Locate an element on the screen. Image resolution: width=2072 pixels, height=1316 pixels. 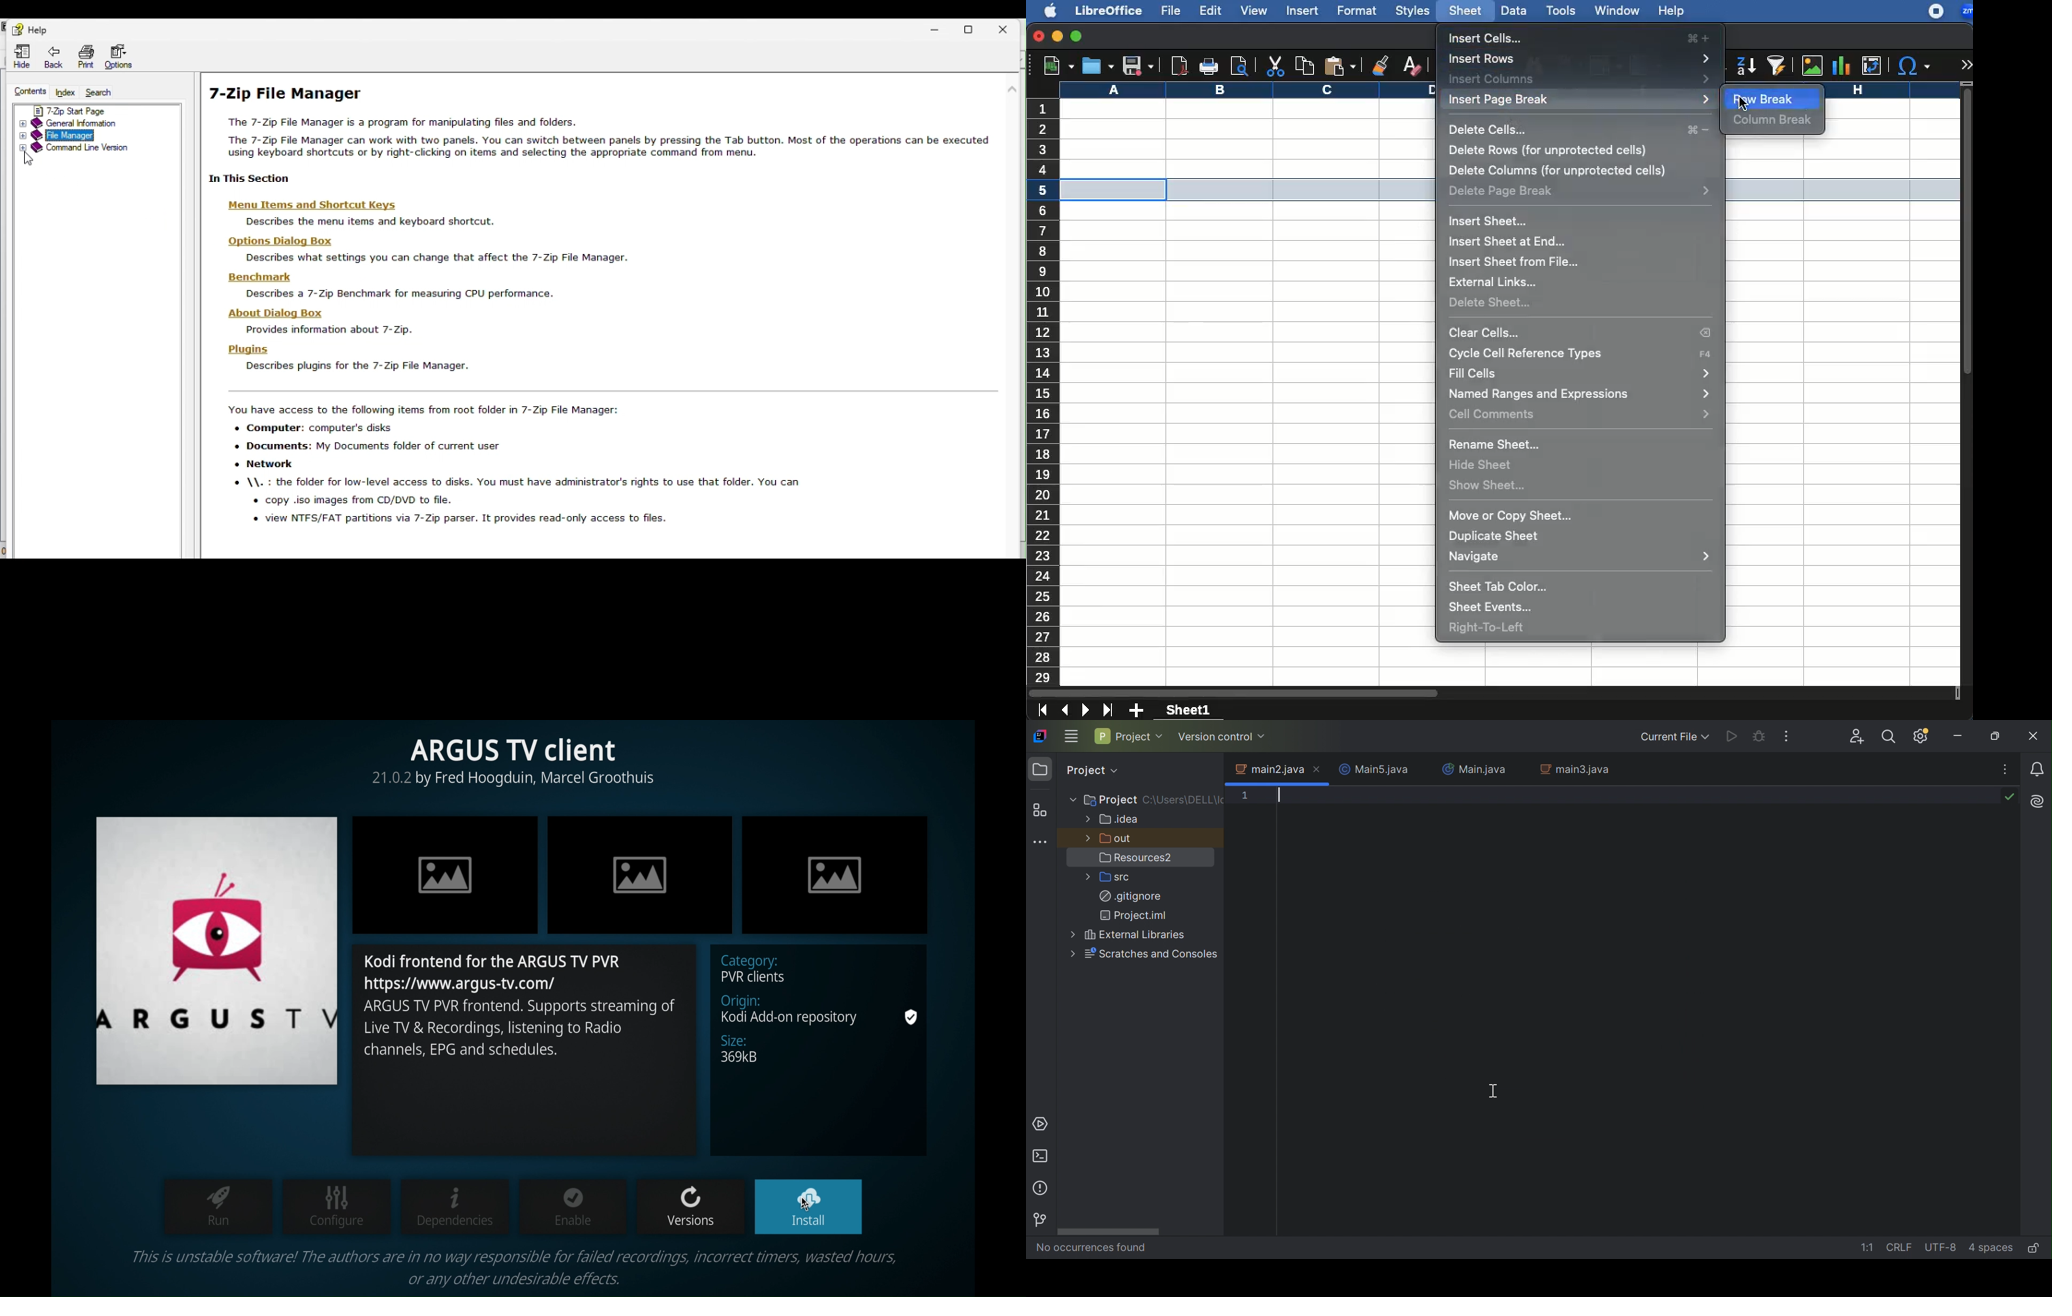
descending is located at coordinates (1746, 66).